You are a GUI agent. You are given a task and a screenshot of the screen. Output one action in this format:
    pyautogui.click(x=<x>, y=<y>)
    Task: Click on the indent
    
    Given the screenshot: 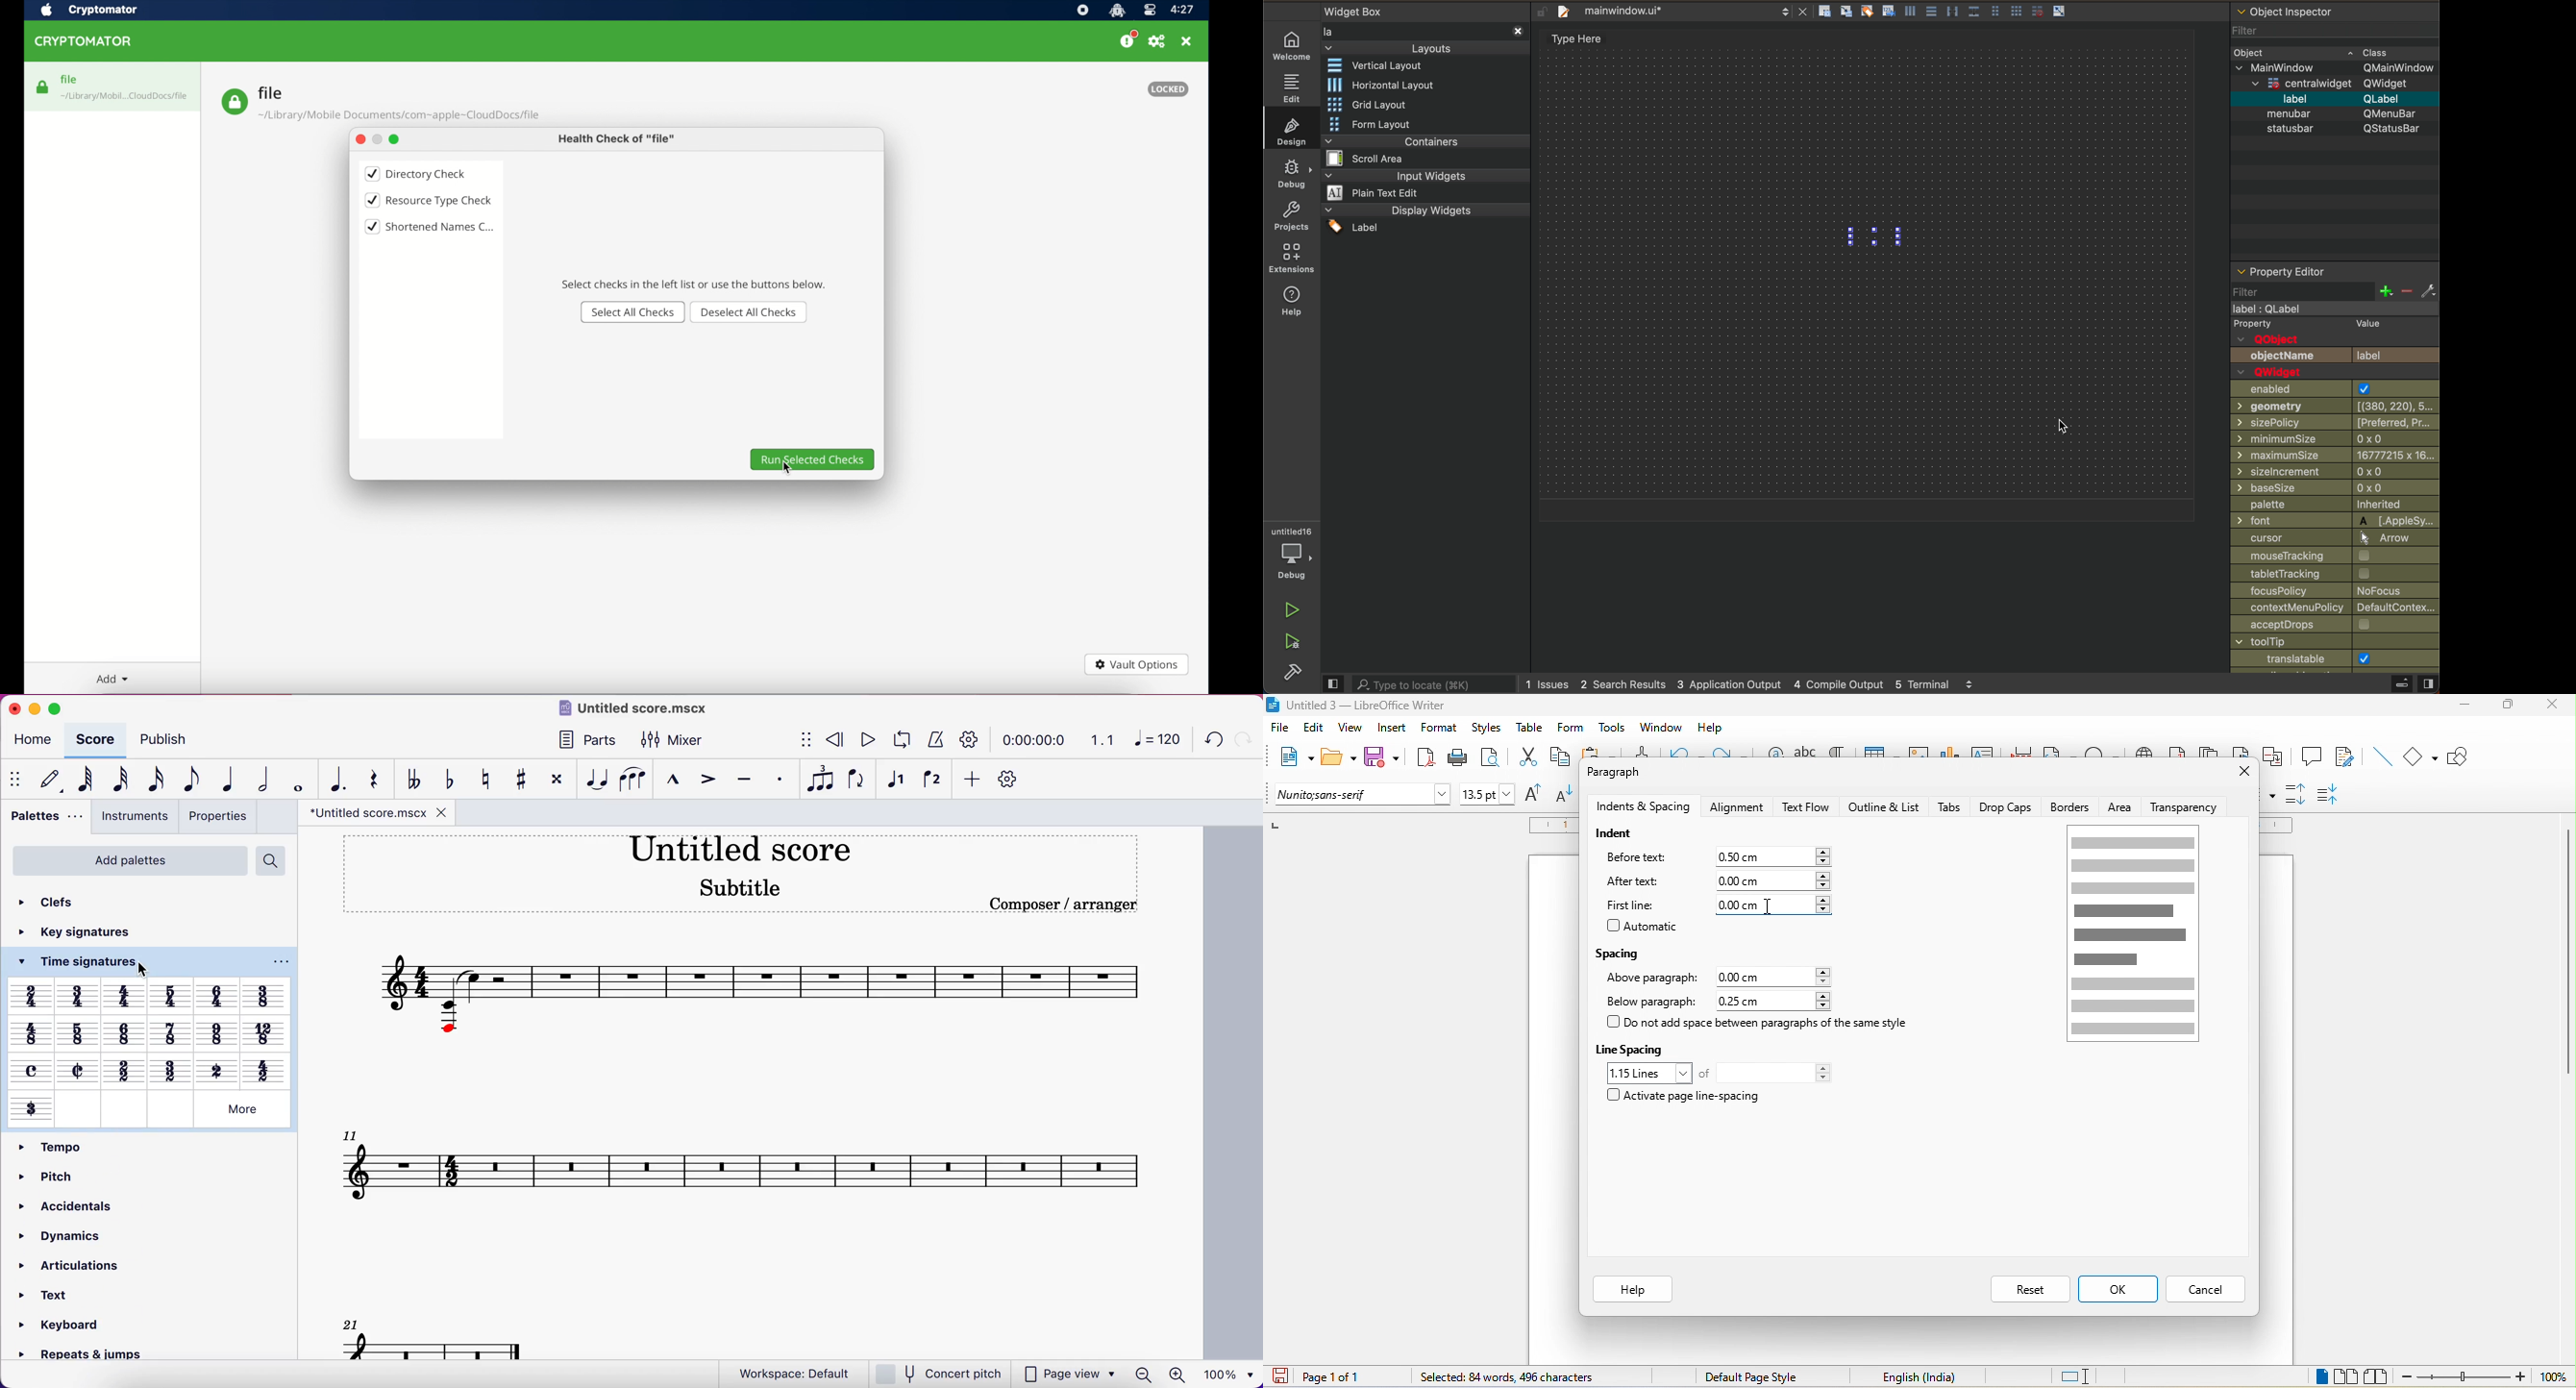 What is the action you would take?
    pyautogui.click(x=1620, y=835)
    